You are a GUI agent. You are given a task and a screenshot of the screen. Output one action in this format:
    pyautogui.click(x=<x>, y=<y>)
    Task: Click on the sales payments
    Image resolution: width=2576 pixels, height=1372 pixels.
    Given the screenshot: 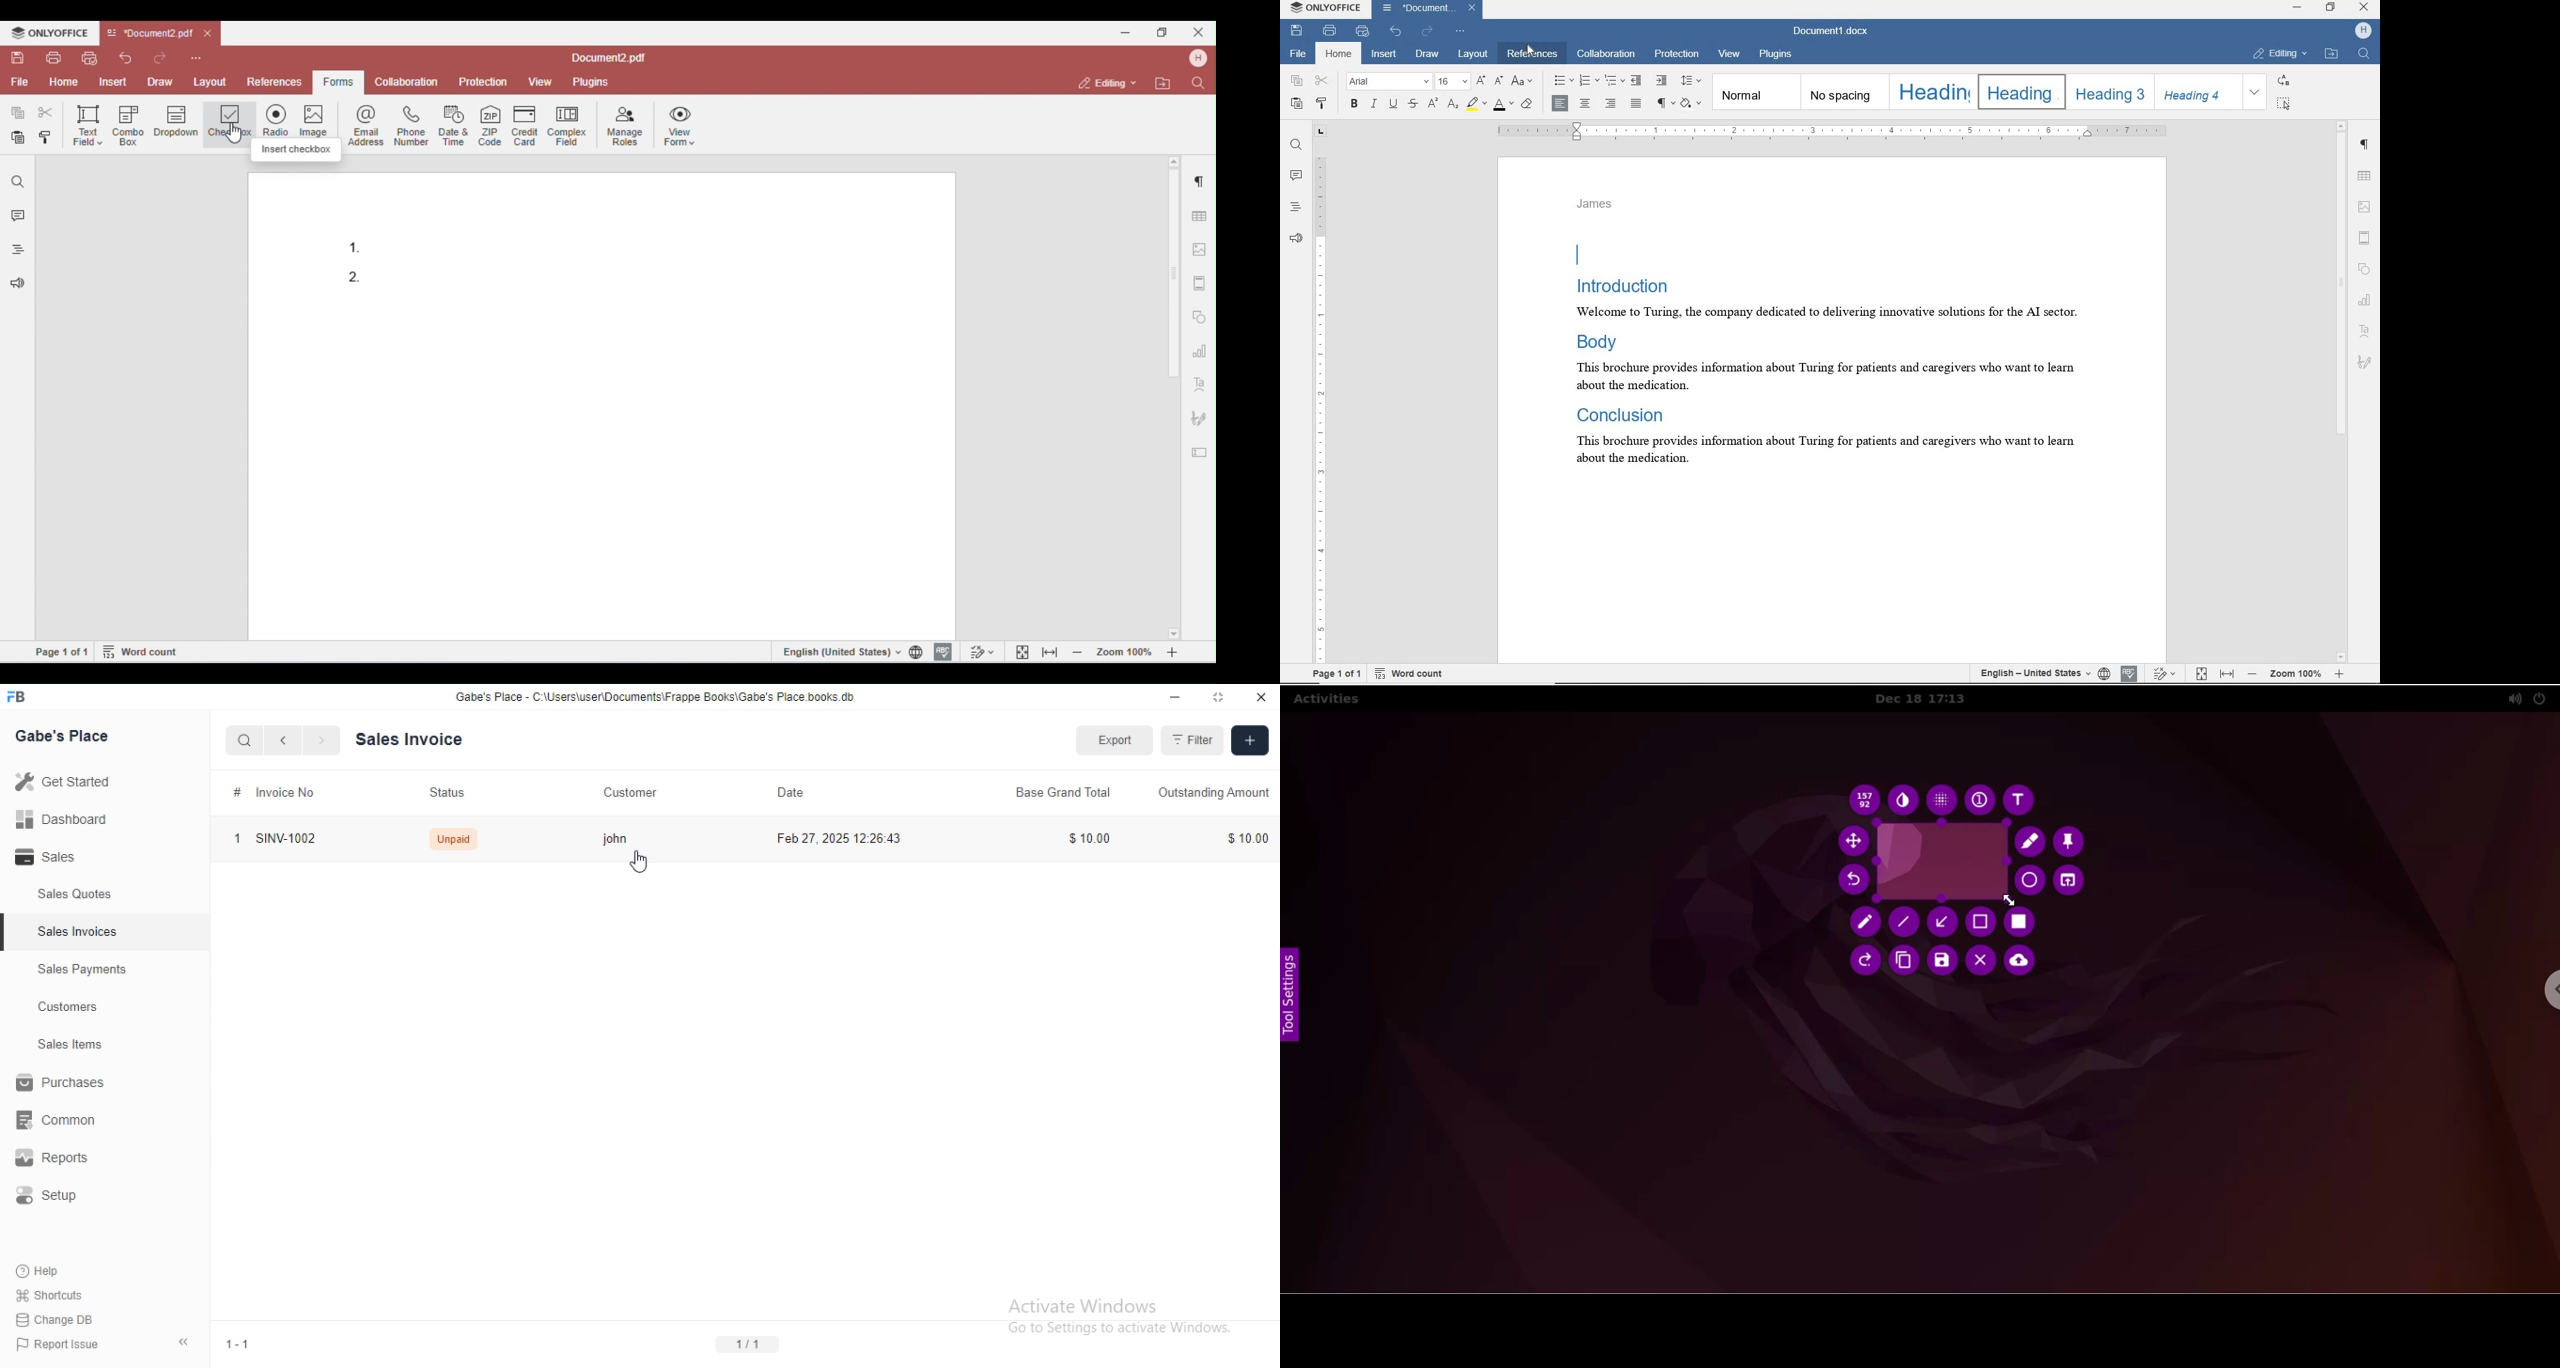 What is the action you would take?
    pyautogui.click(x=82, y=969)
    